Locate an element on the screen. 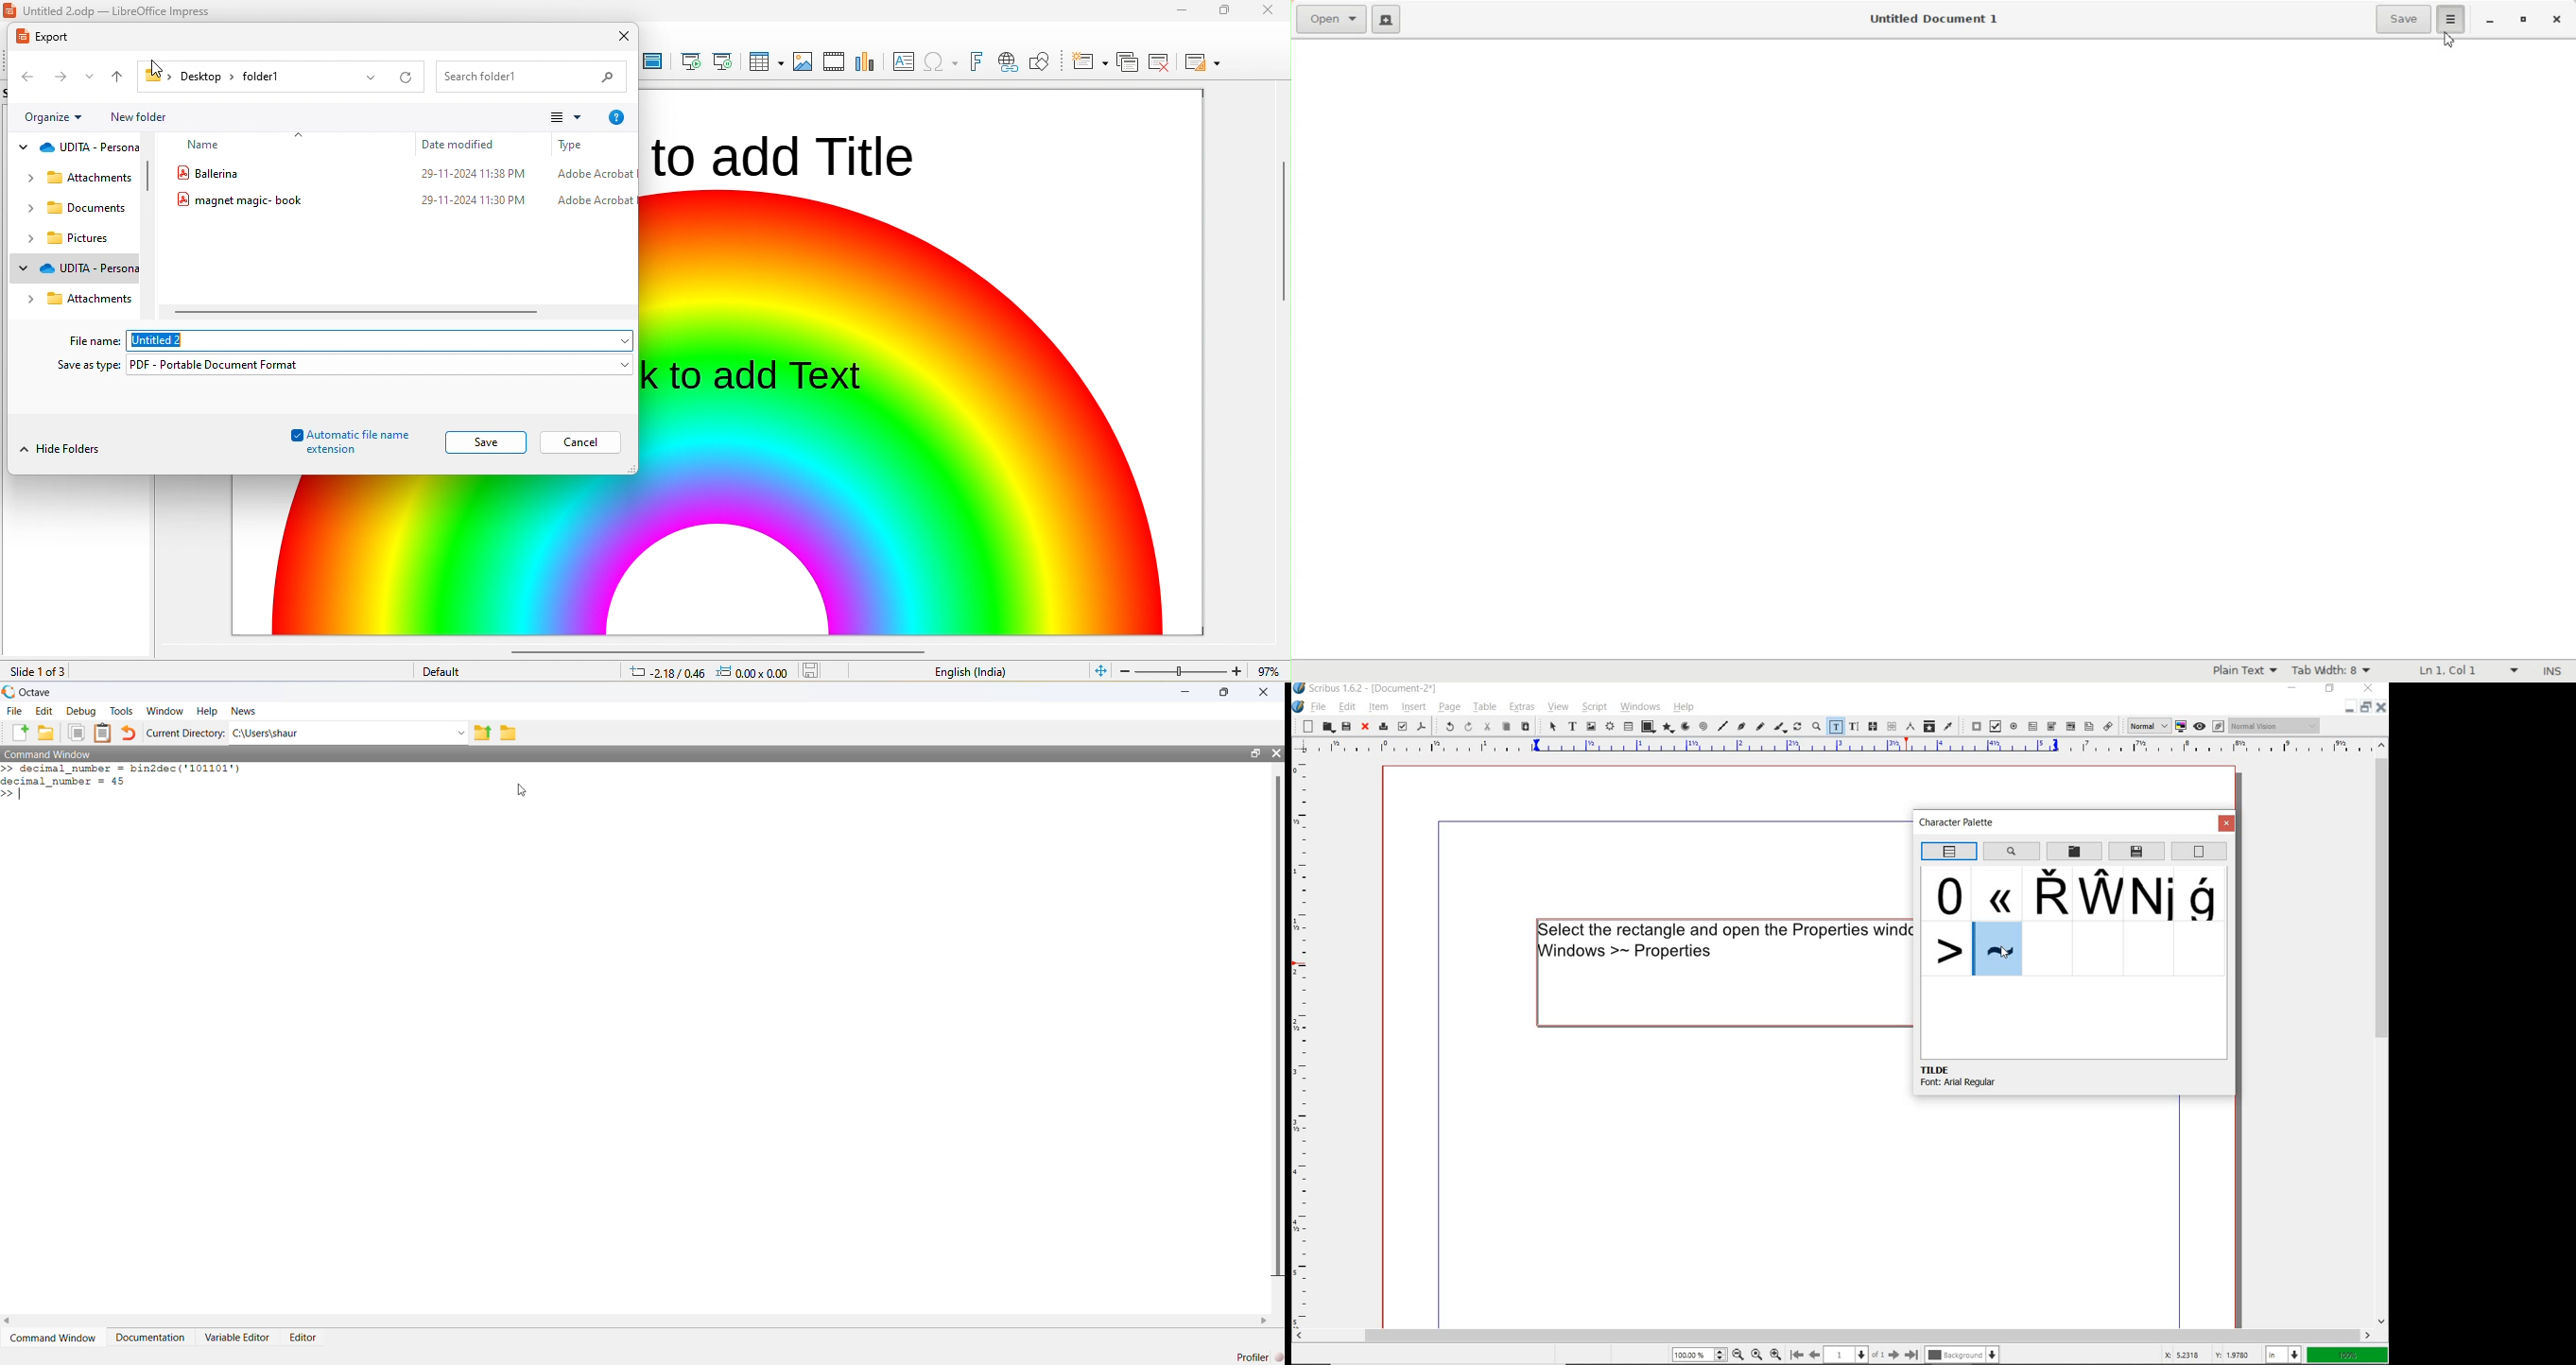 Image resolution: width=2576 pixels, height=1372 pixels. scroll bar is located at coordinates (1278, 1024).